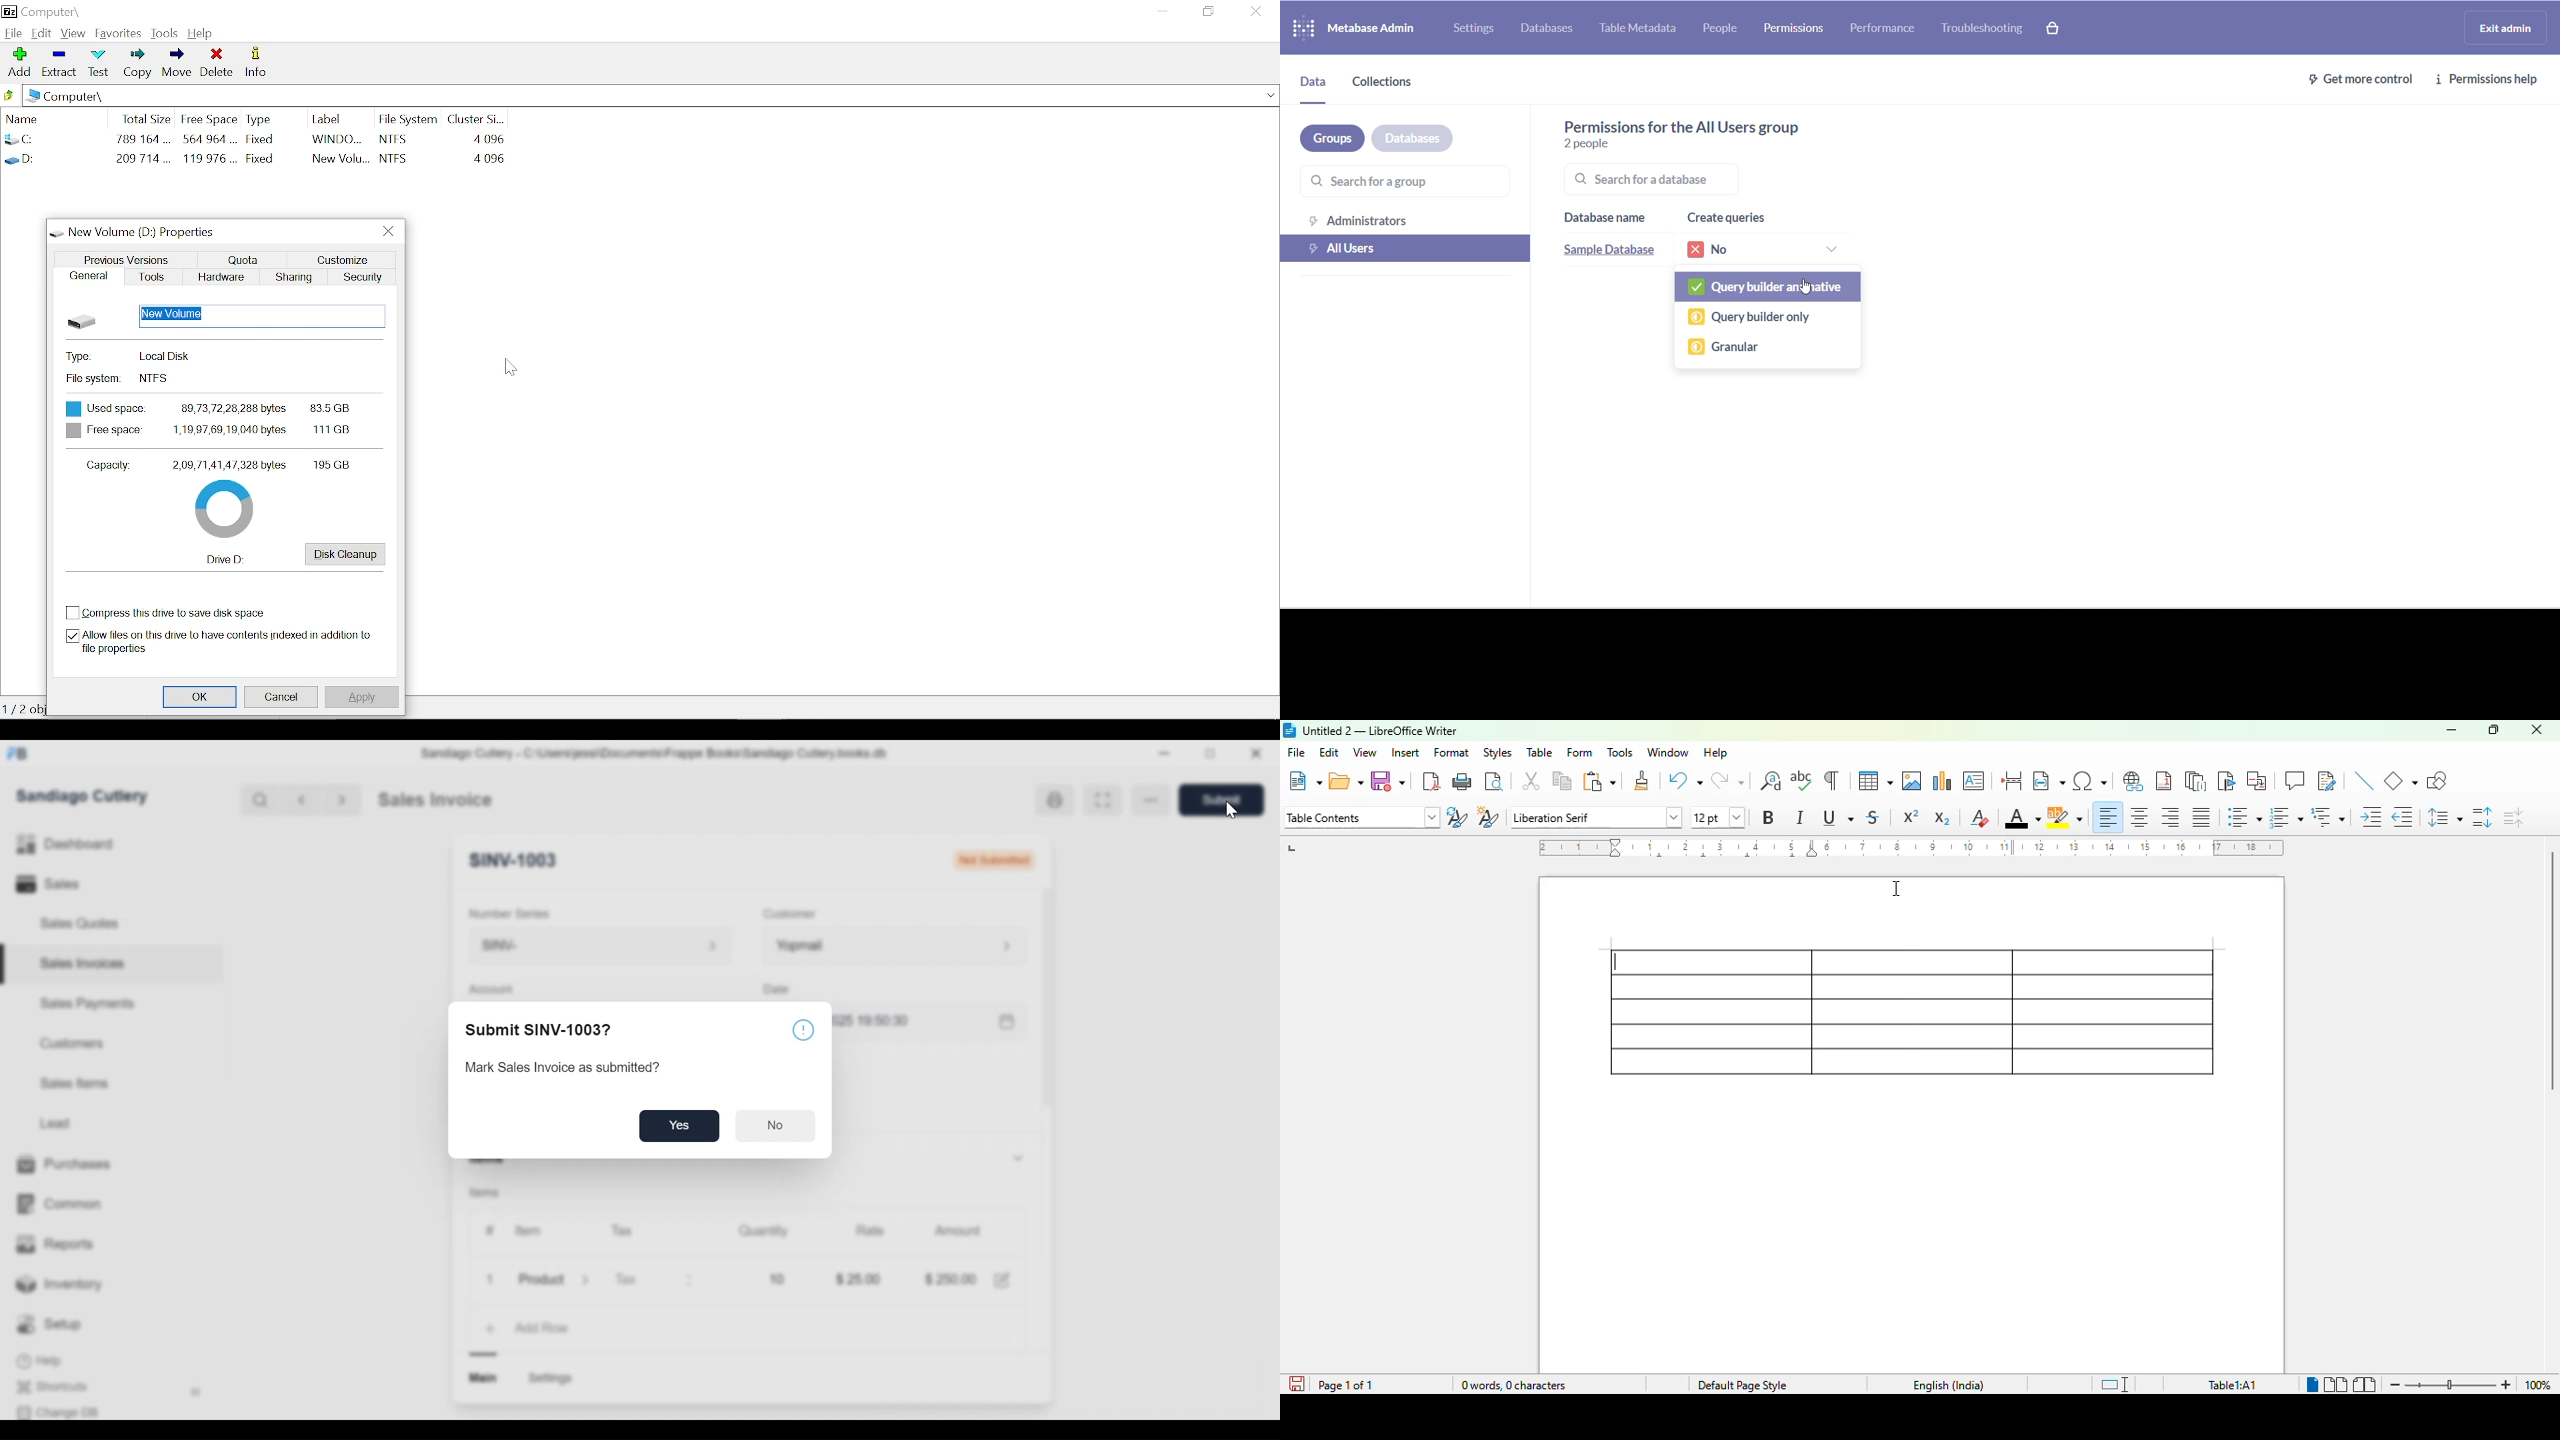  What do you see at coordinates (801, 1029) in the screenshot?
I see `infor` at bounding box center [801, 1029].